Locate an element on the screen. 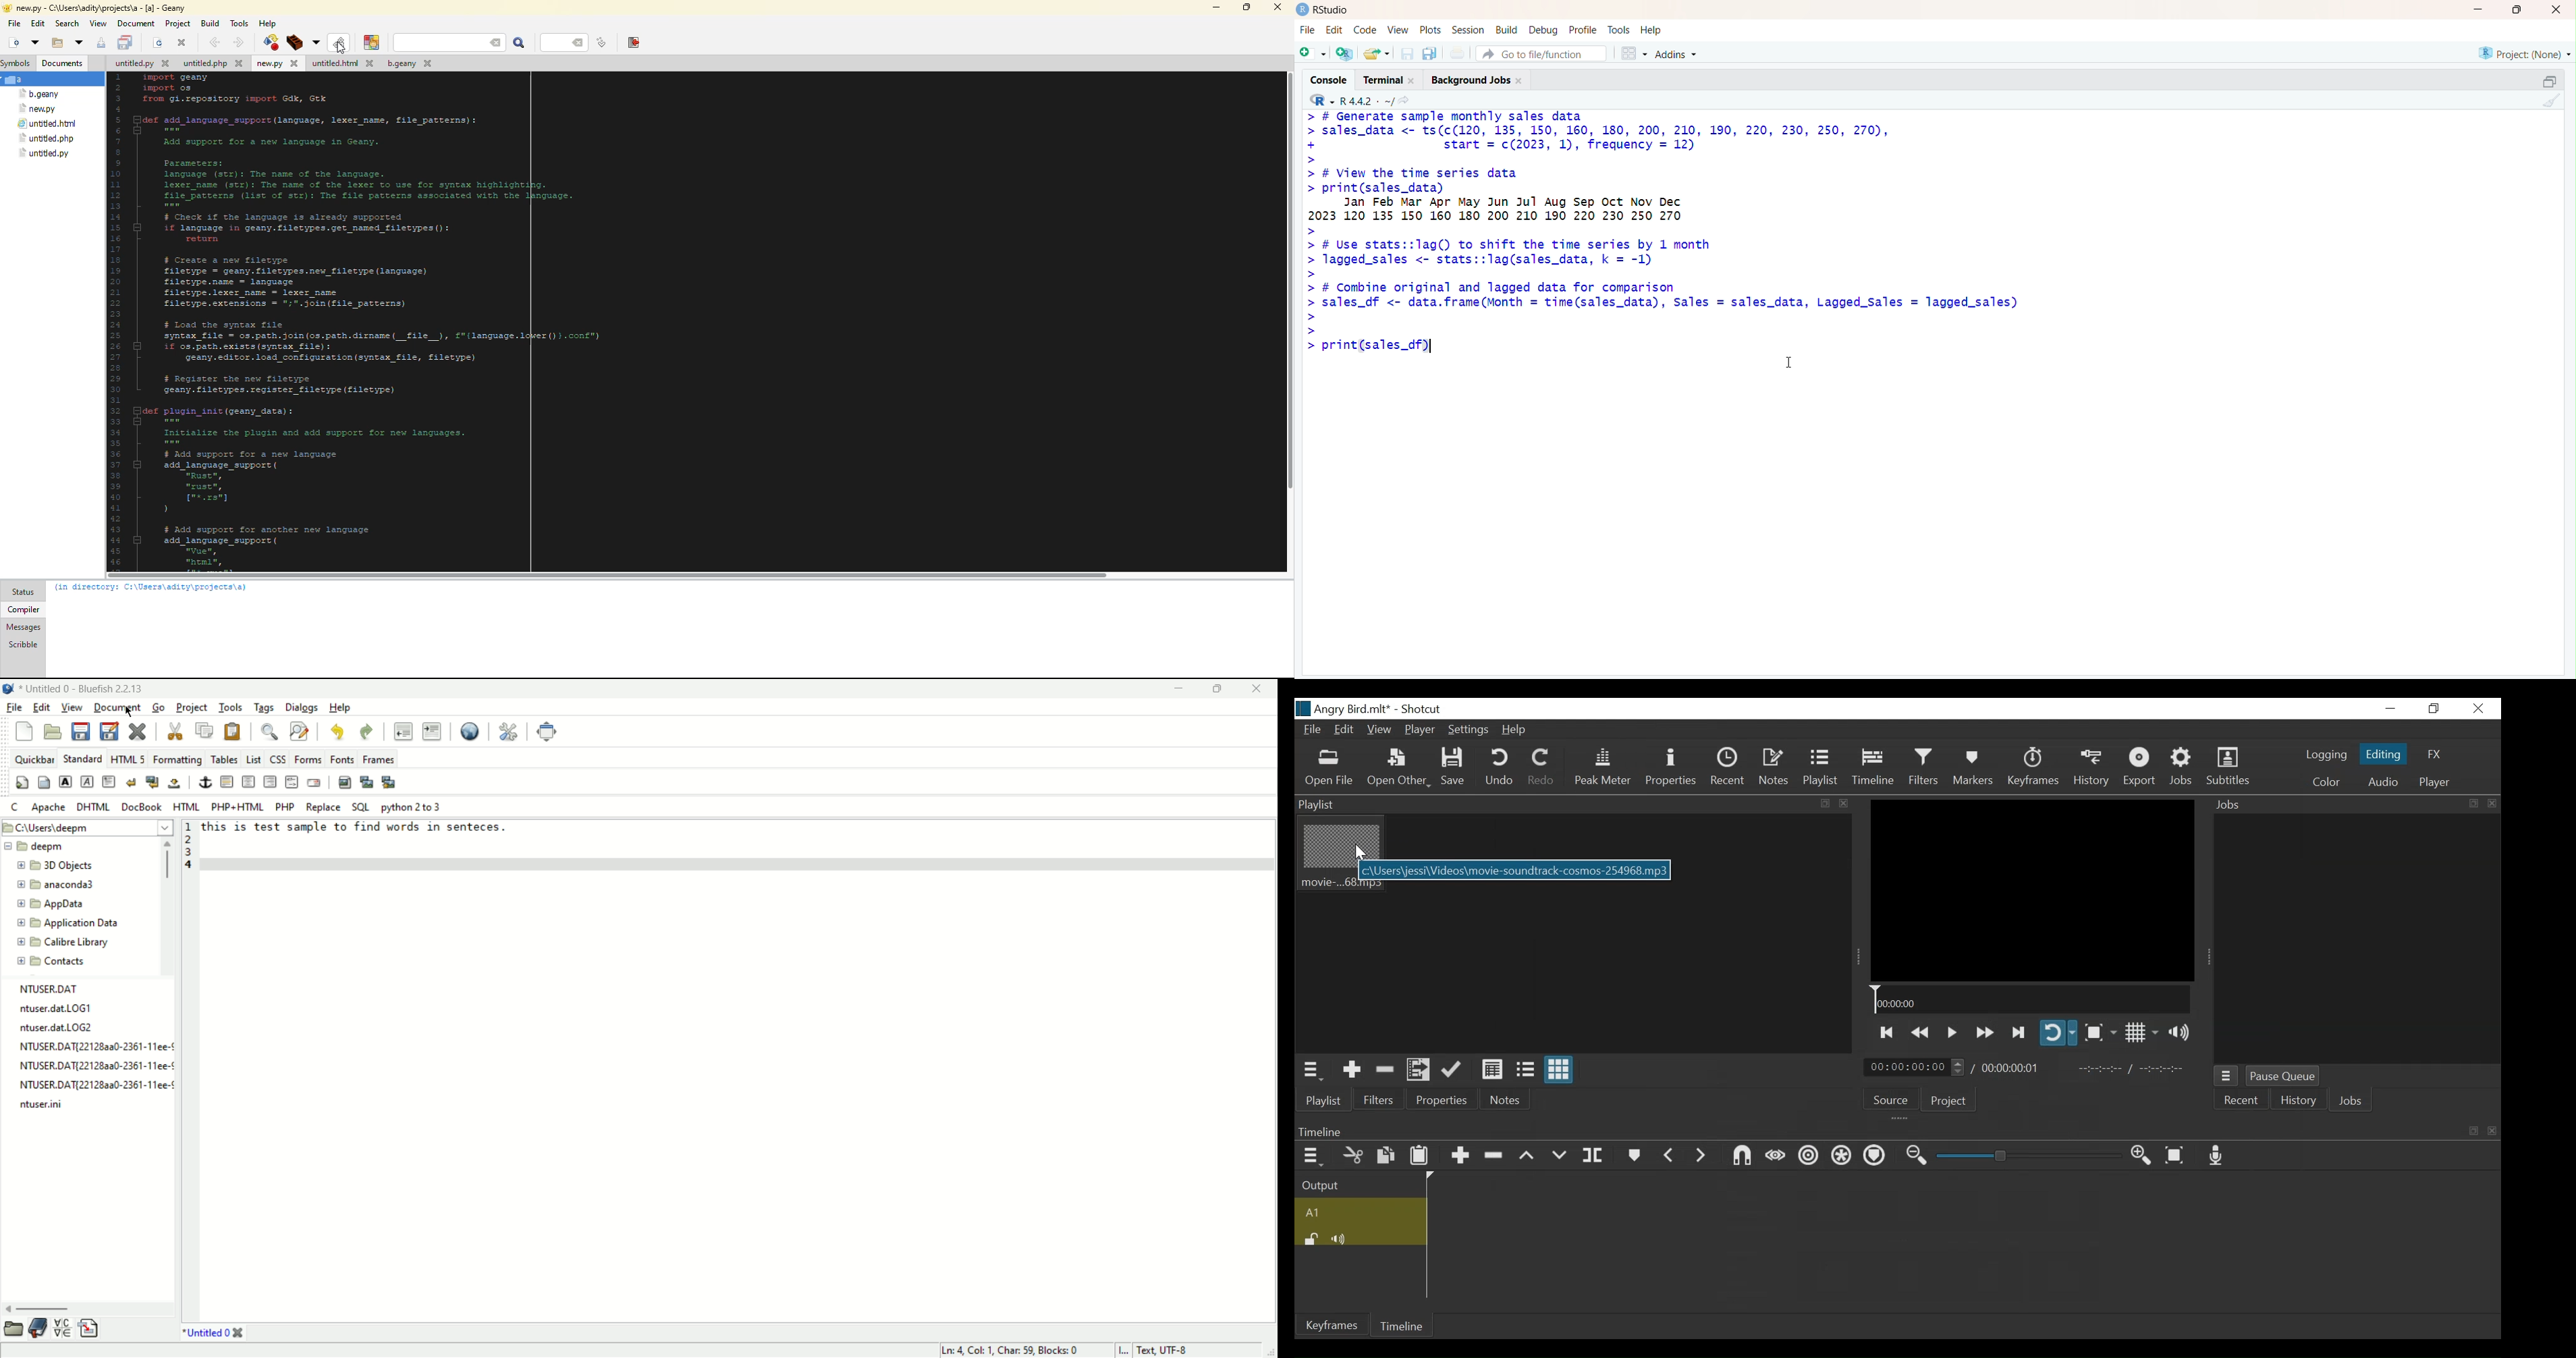 The image size is (2576, 1372). save current document is located at coordinates (1408, 54).